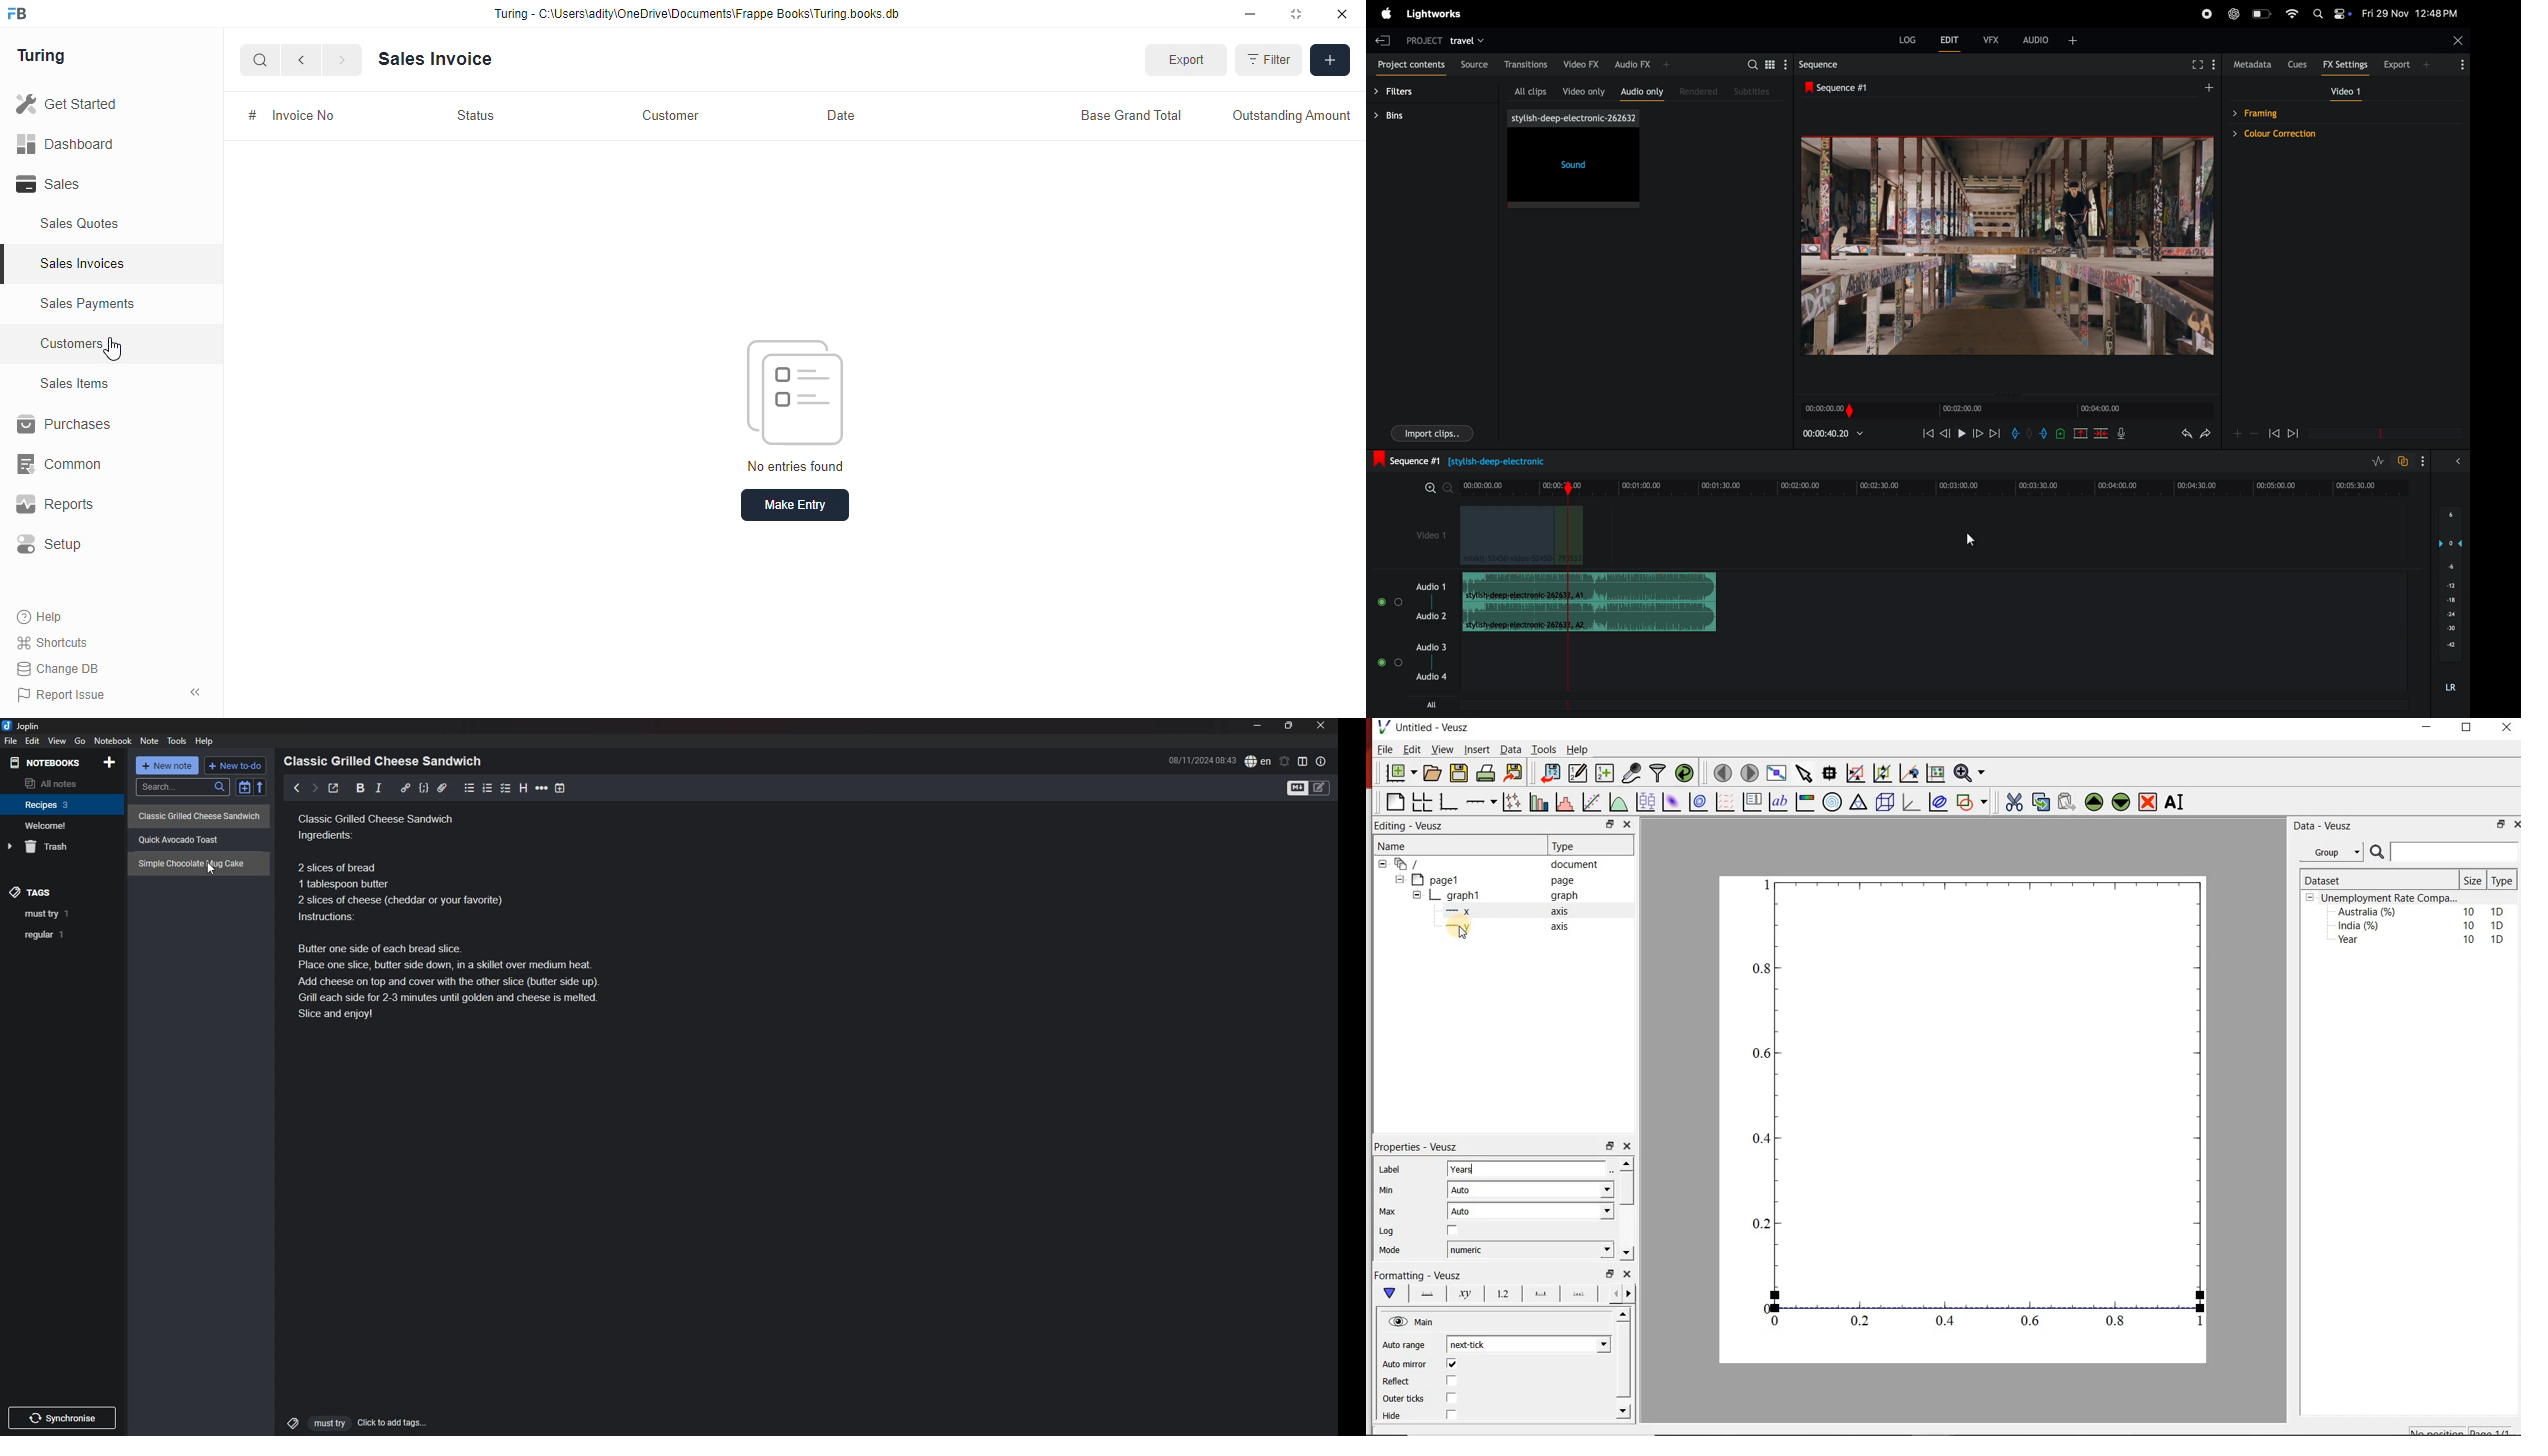  I want to click on video only, so click(1583, 89).